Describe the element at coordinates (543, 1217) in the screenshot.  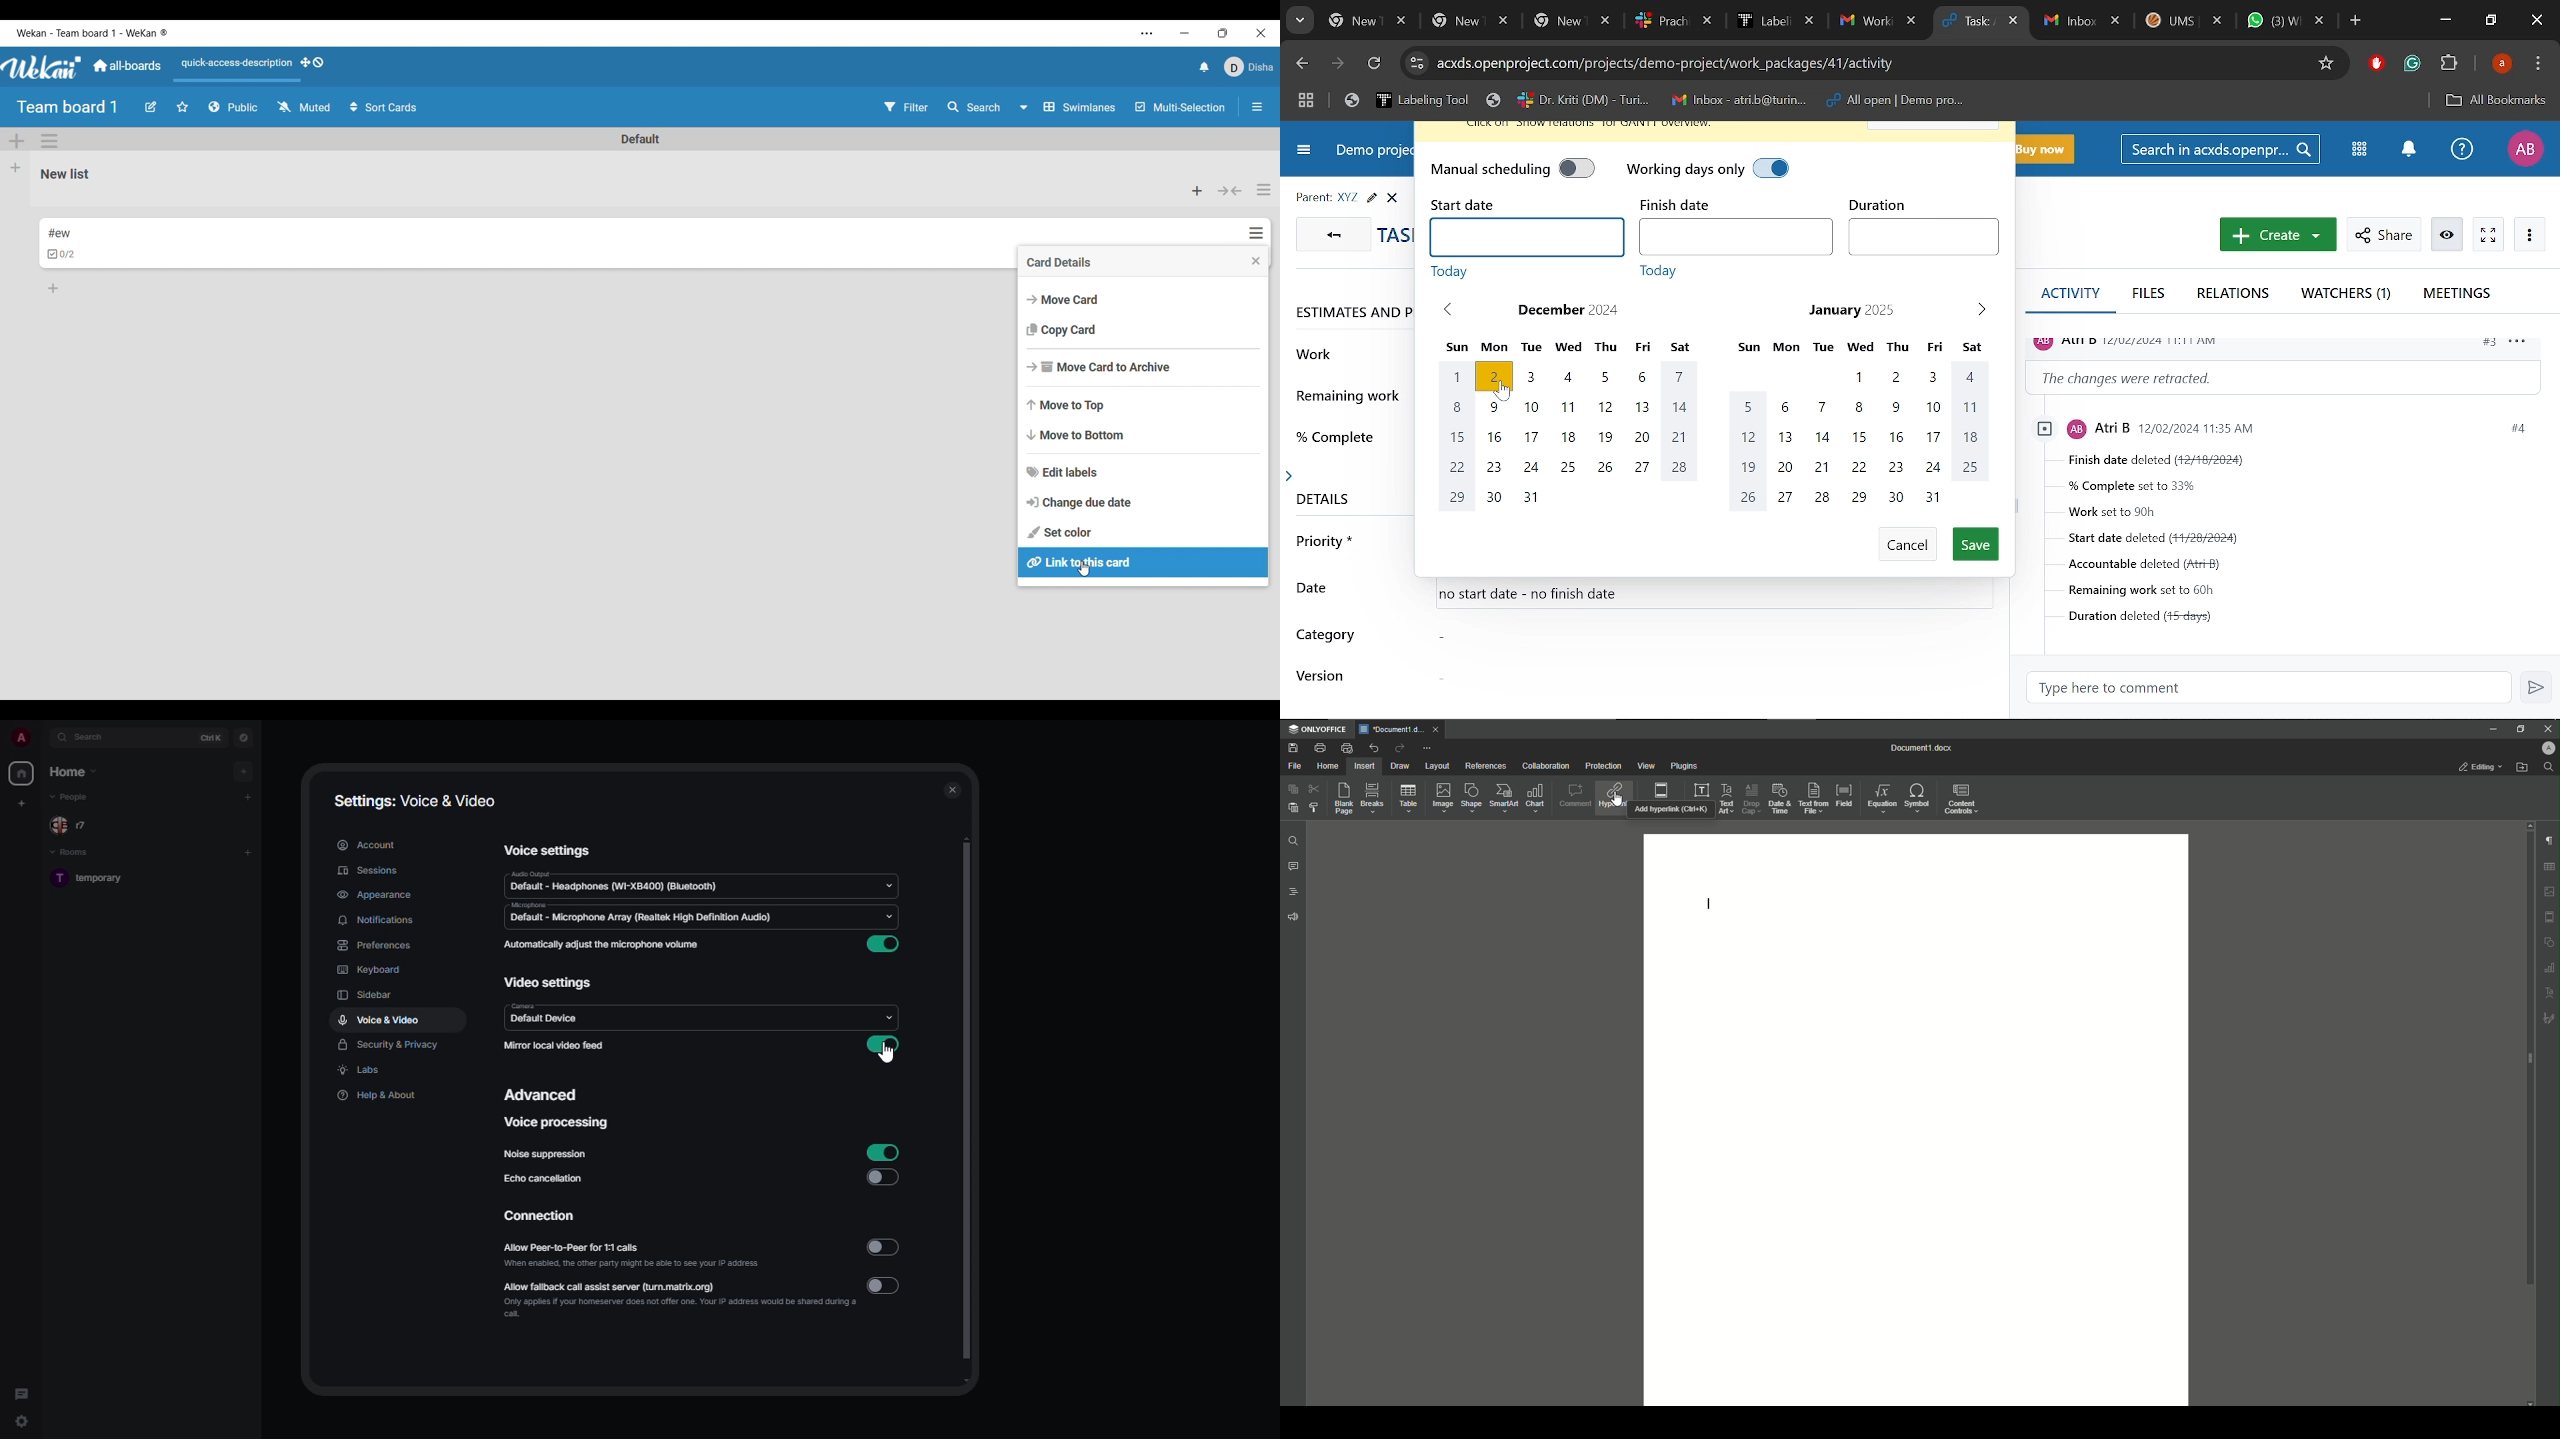
I see `connection` at that location.